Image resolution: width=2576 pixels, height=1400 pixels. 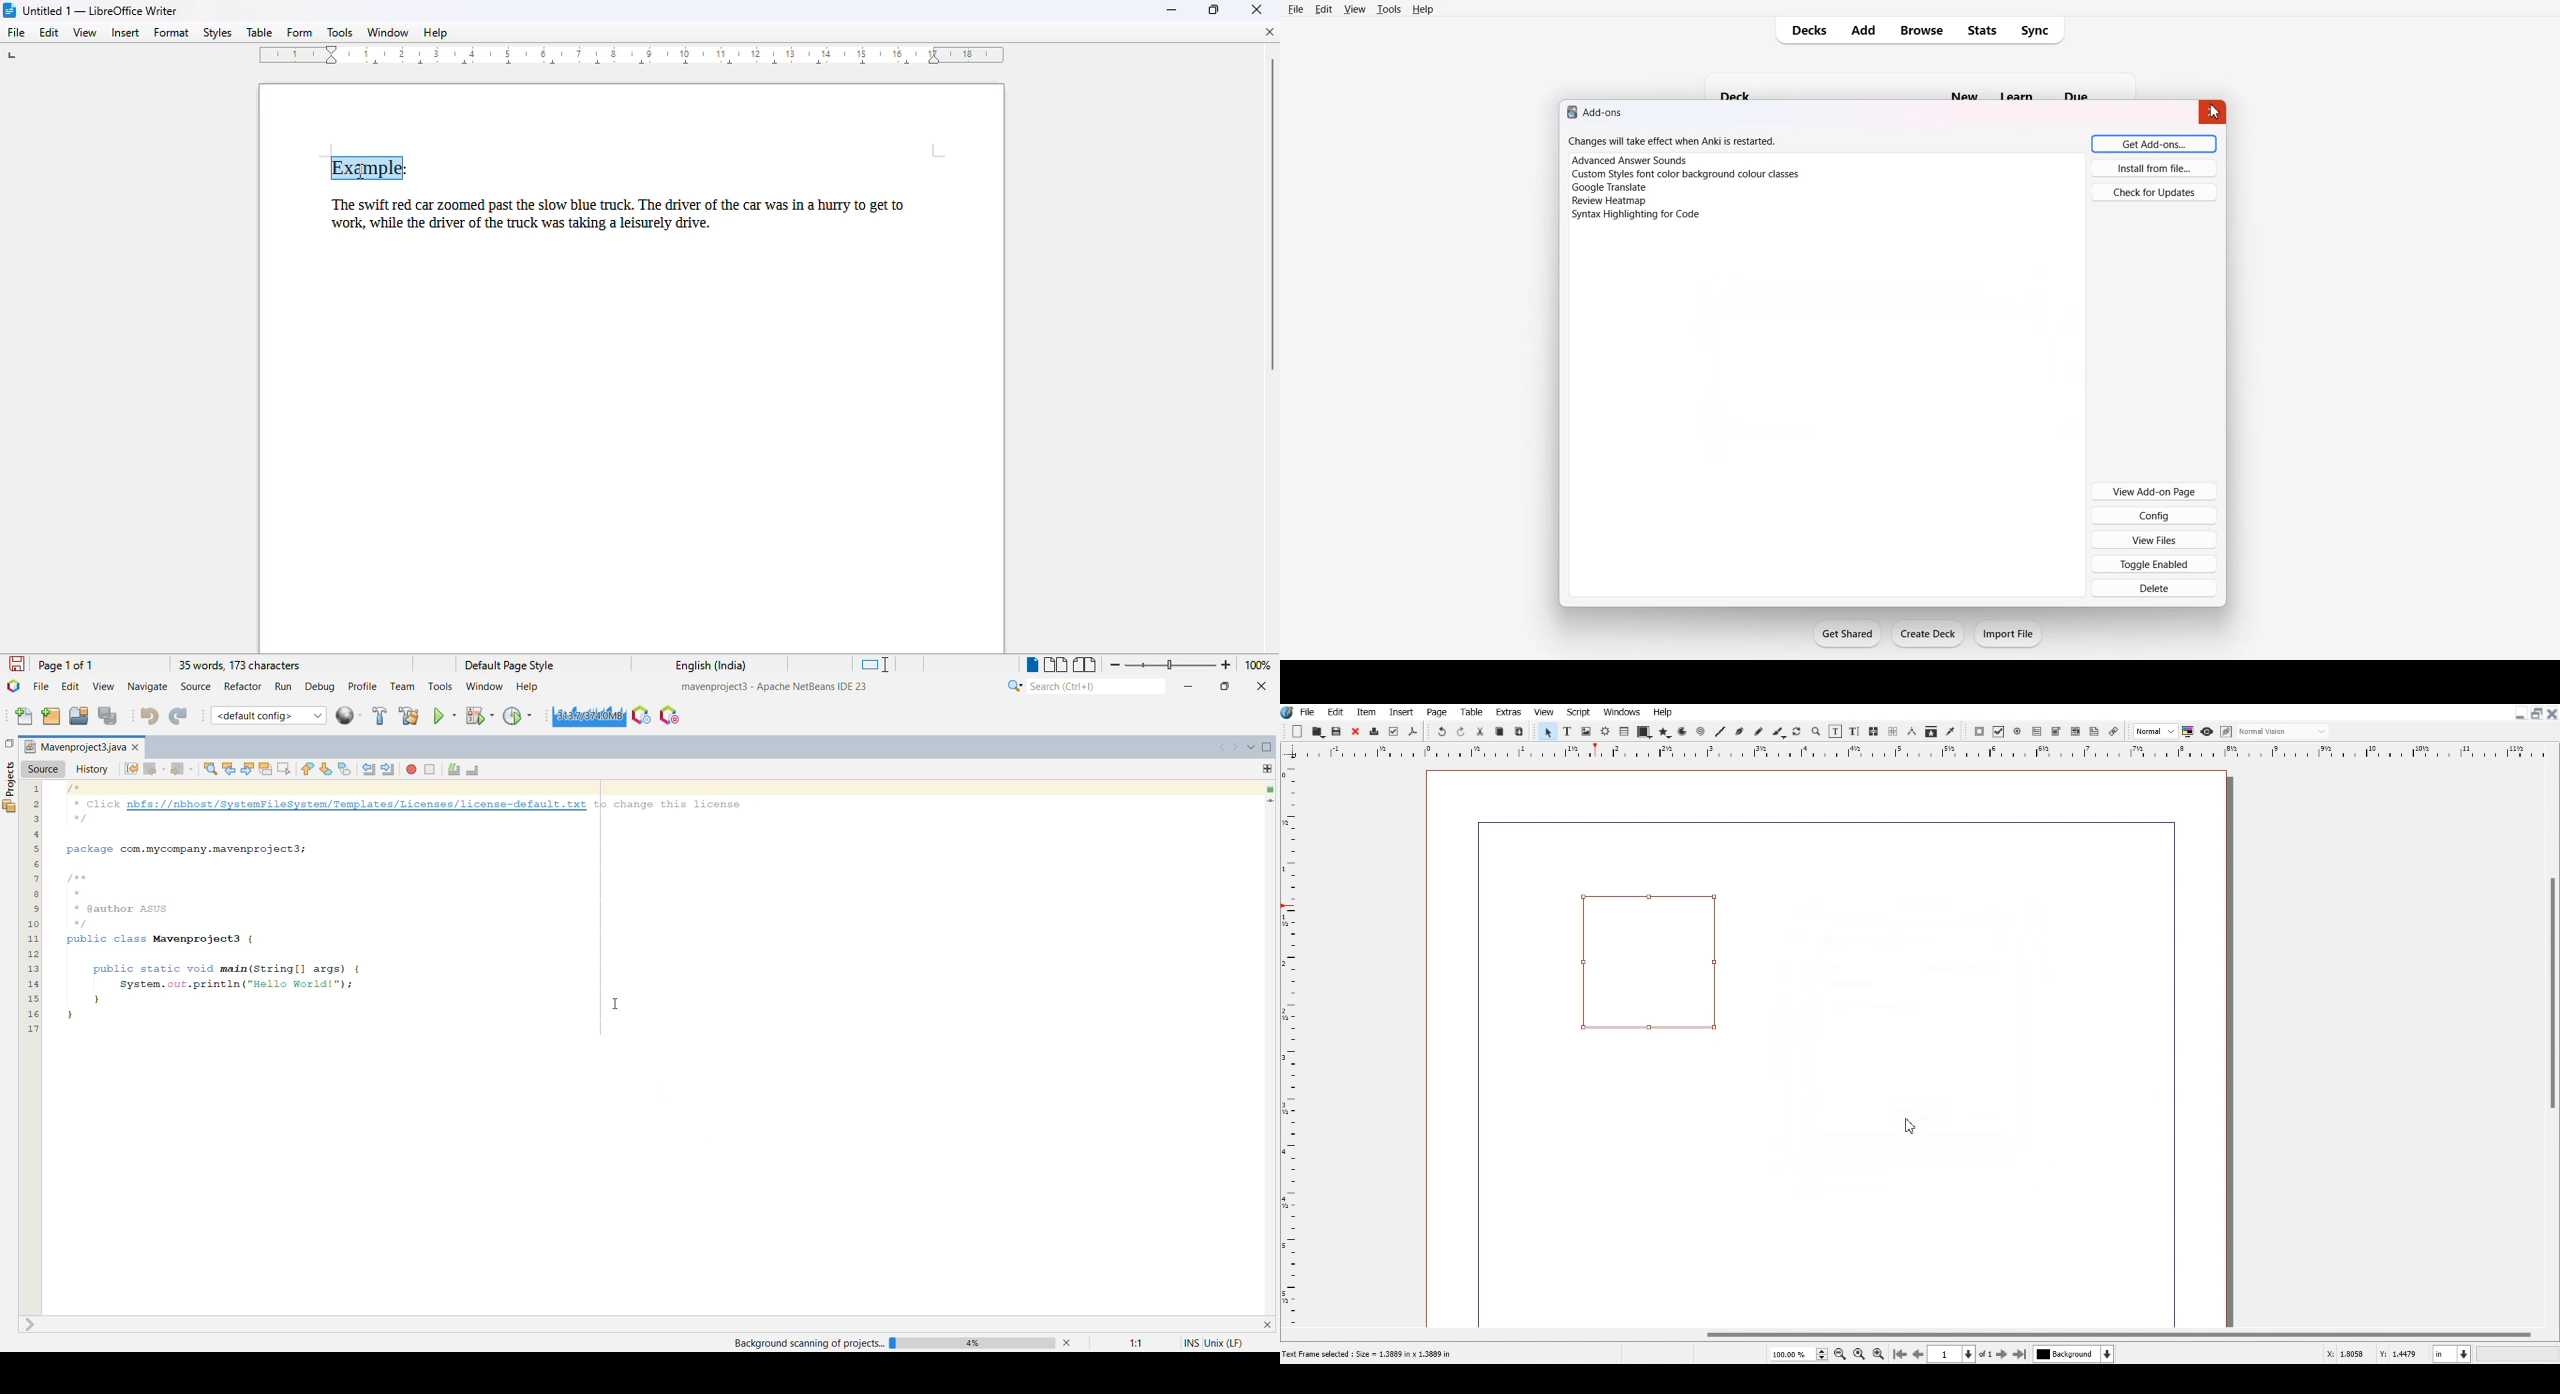 What do you see at coordinates (1854, 731) in the screenshot?
I see `Edit Text` at bounding box center [1854, 731].